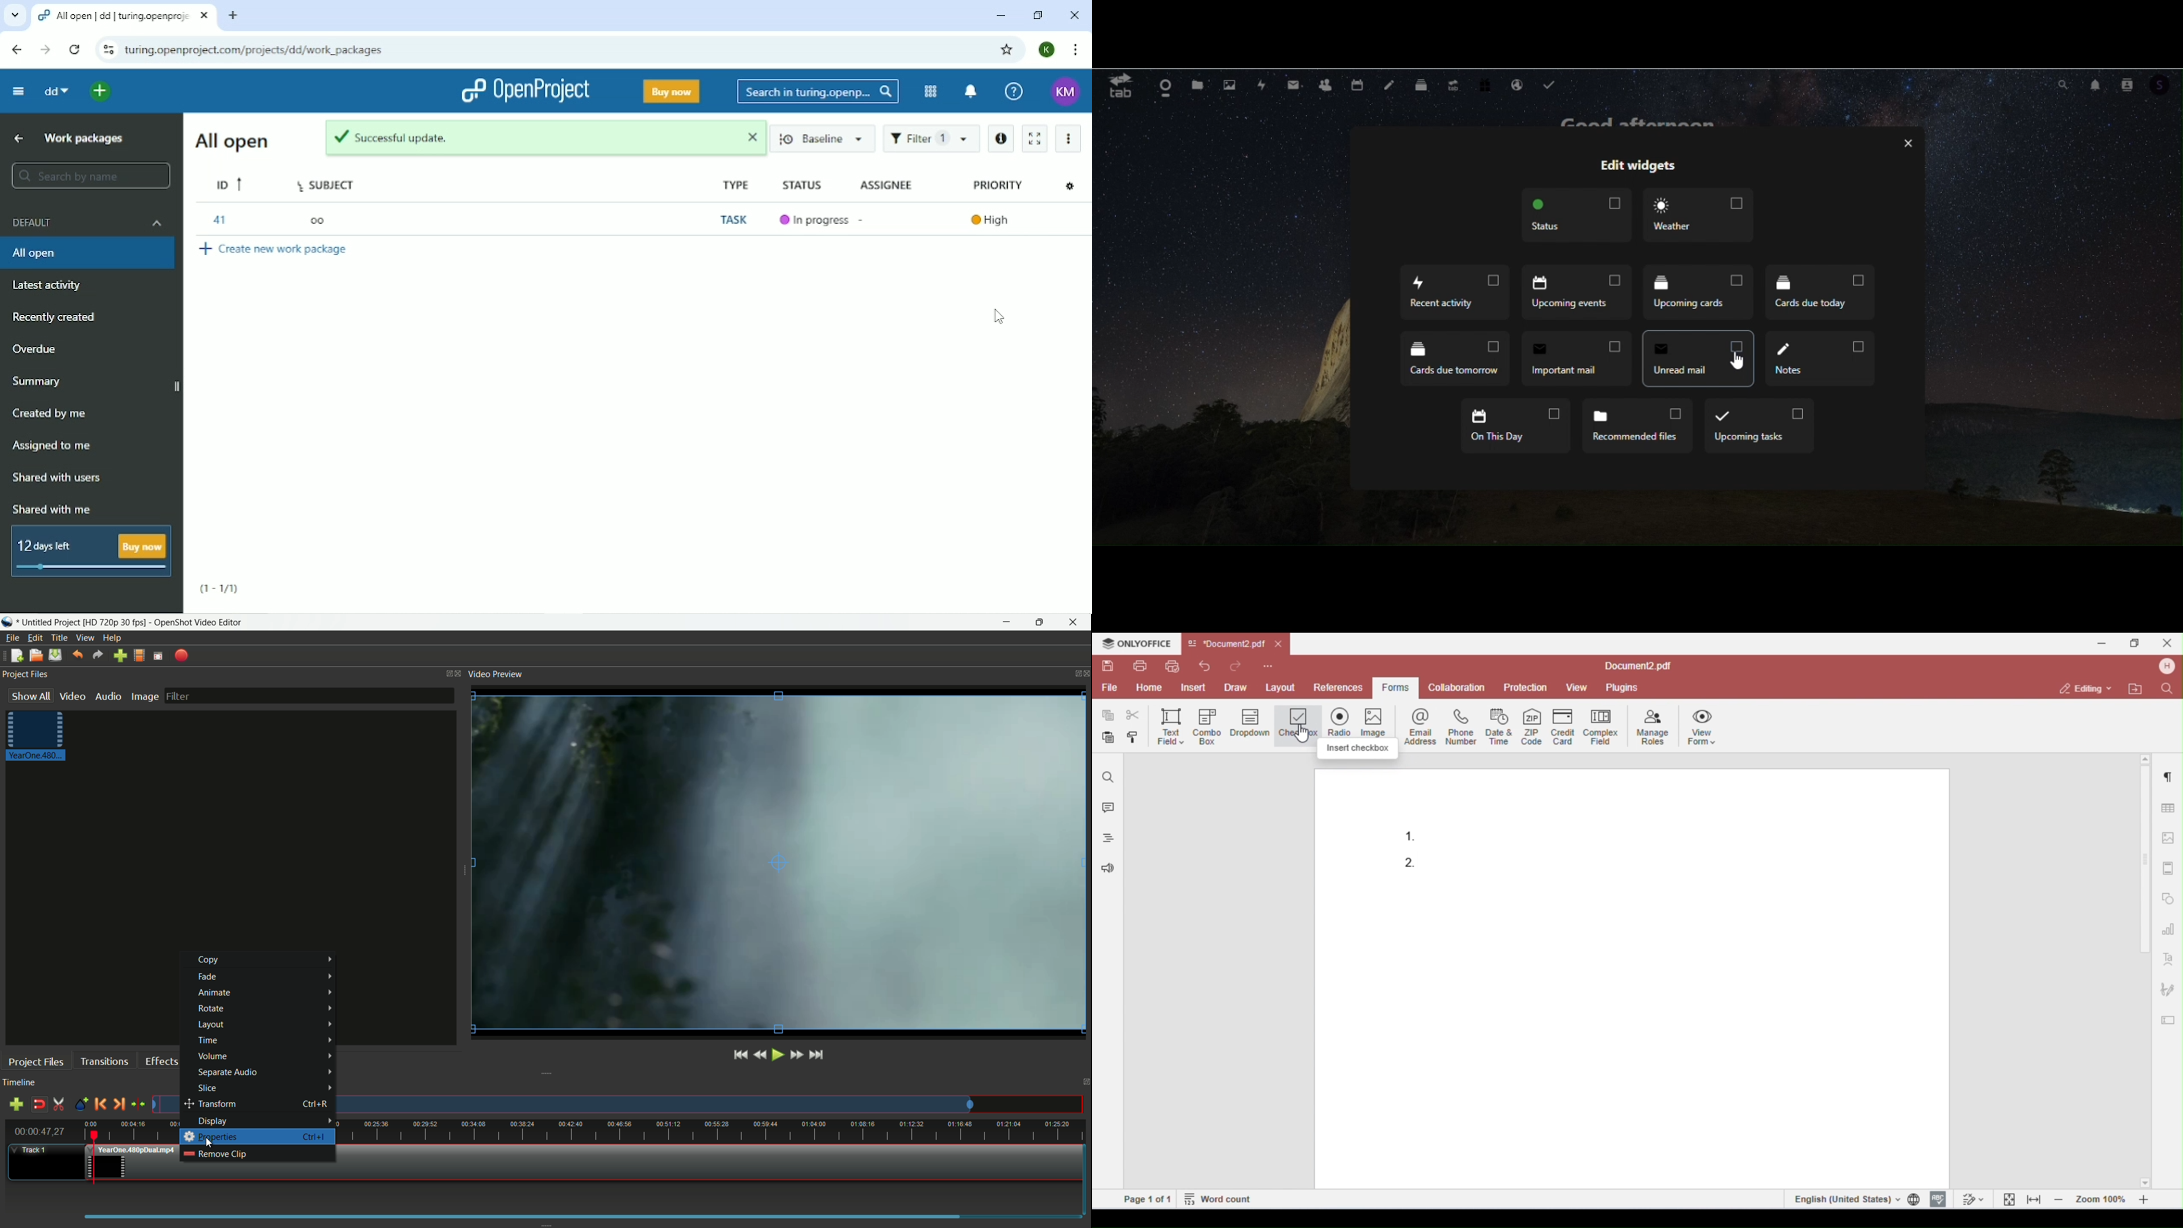 The height and width of the screenshot is (1232, 2184). I want to click on tab, so click(1118, 87).